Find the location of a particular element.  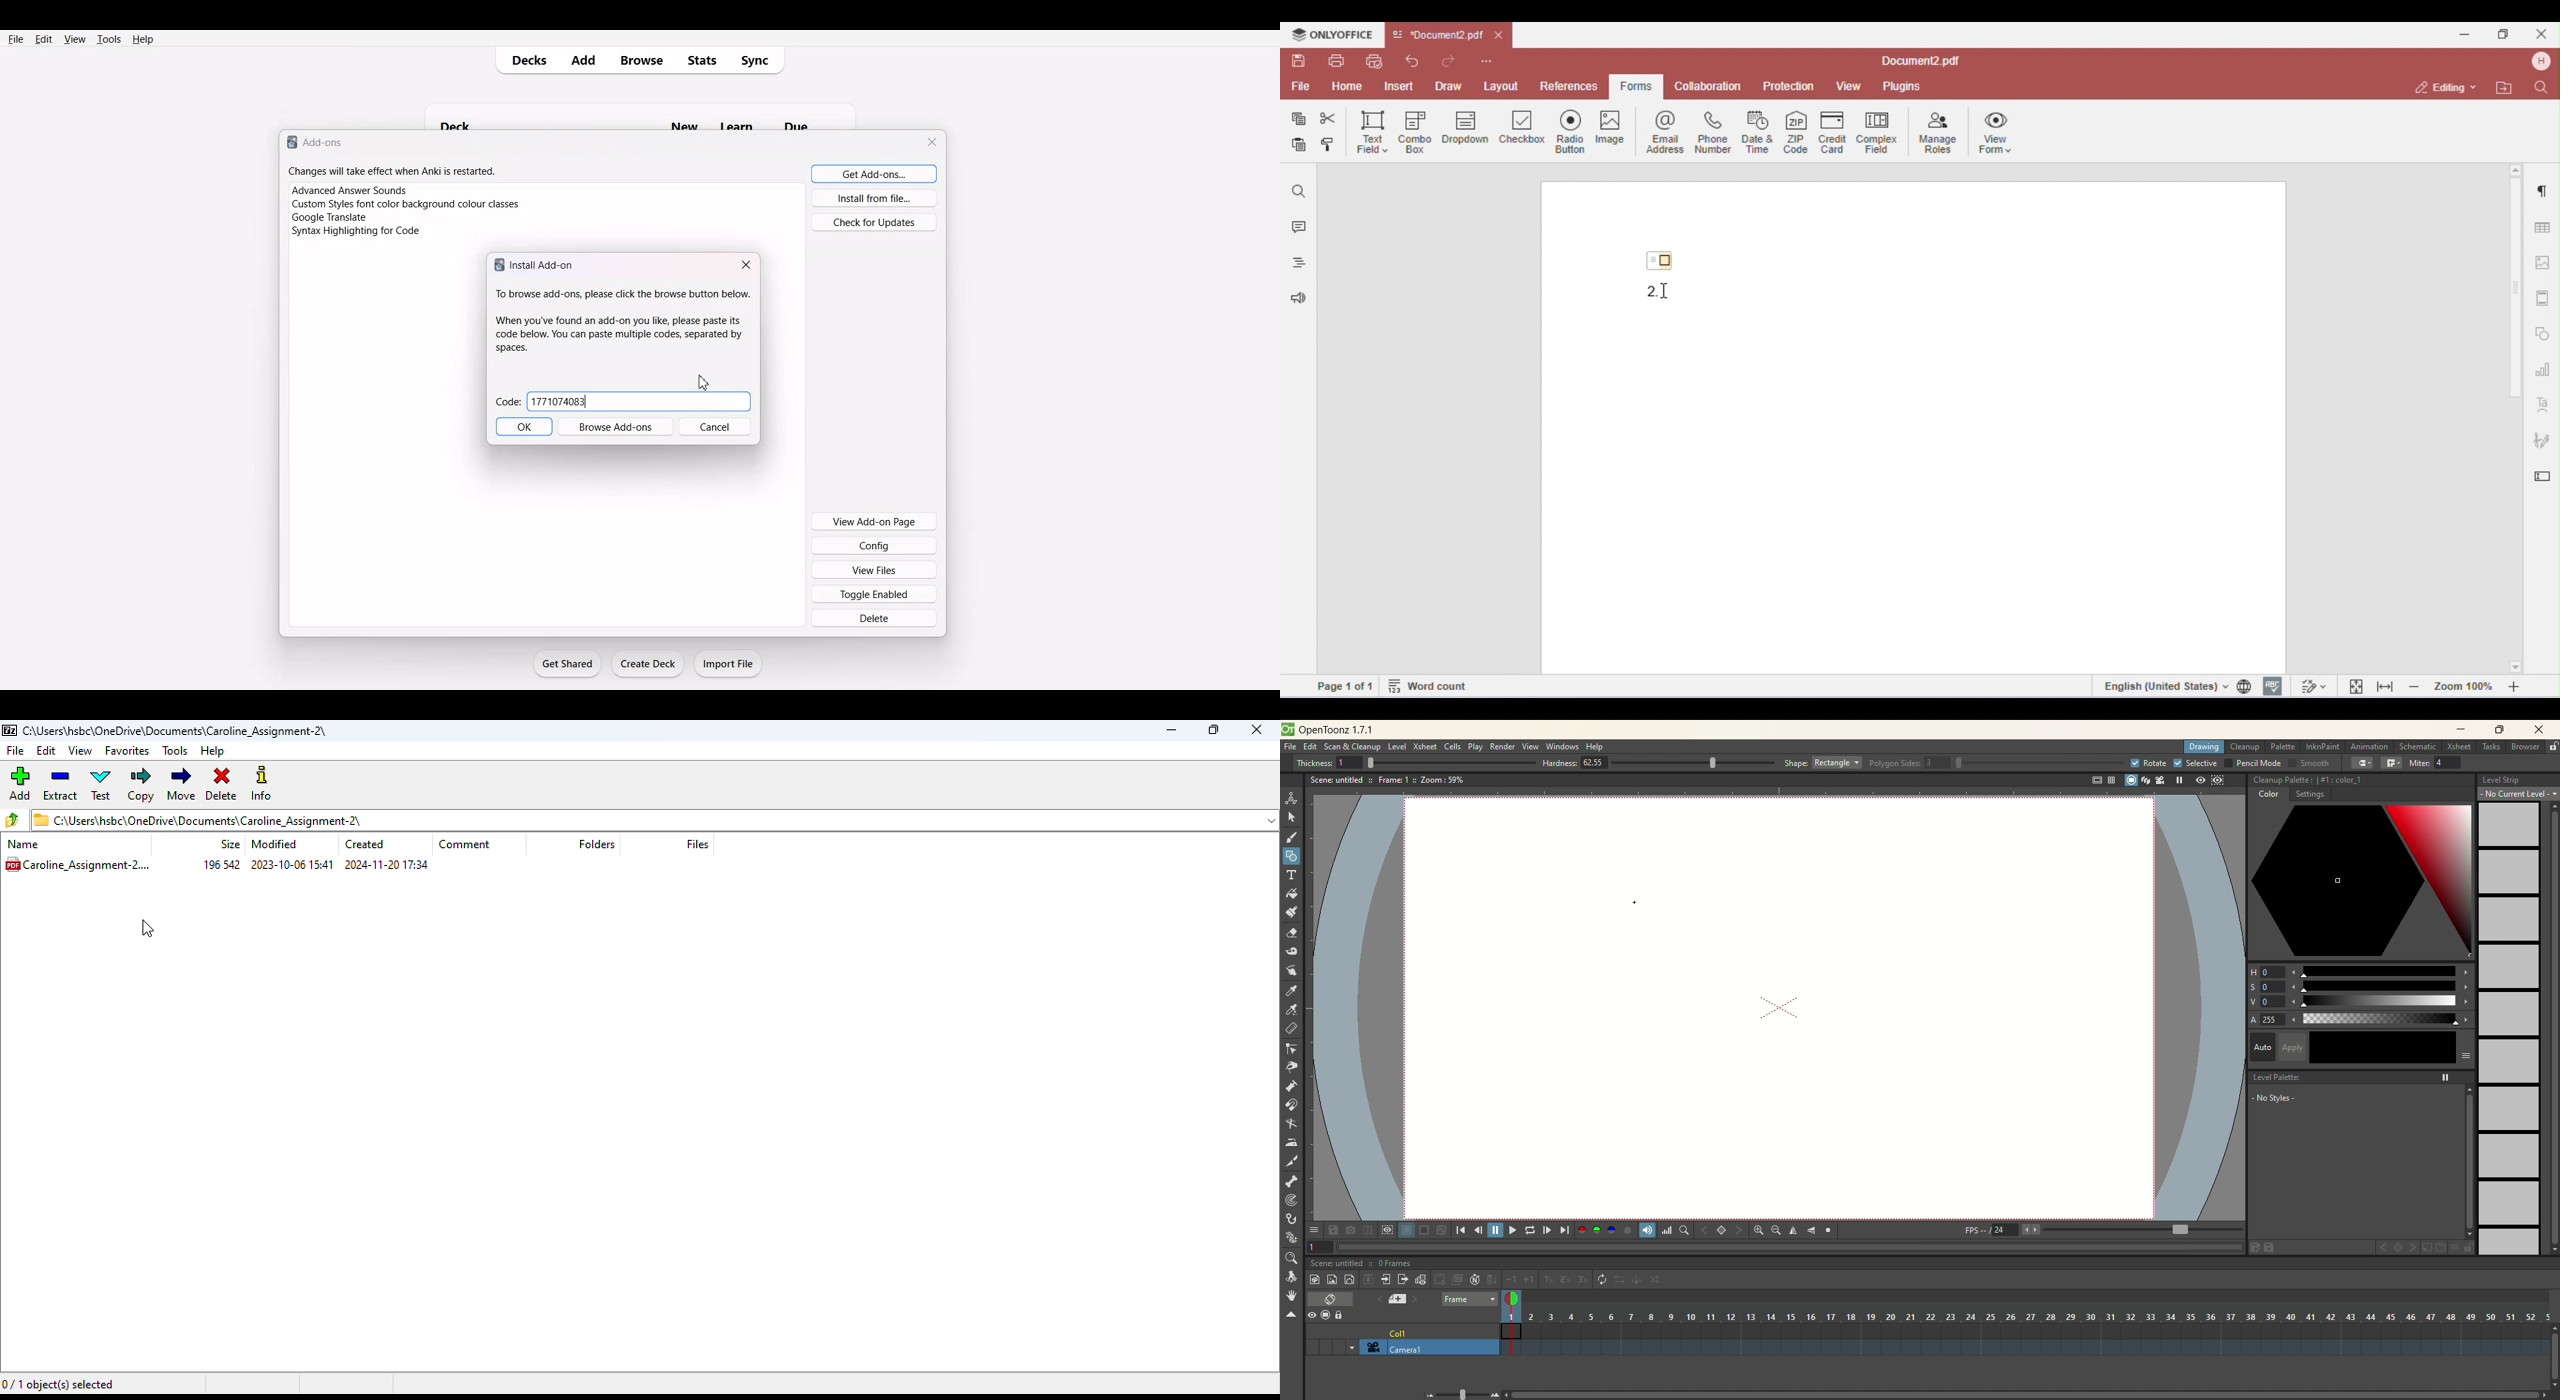

camera1 is located at coordinates (1443, 1347).